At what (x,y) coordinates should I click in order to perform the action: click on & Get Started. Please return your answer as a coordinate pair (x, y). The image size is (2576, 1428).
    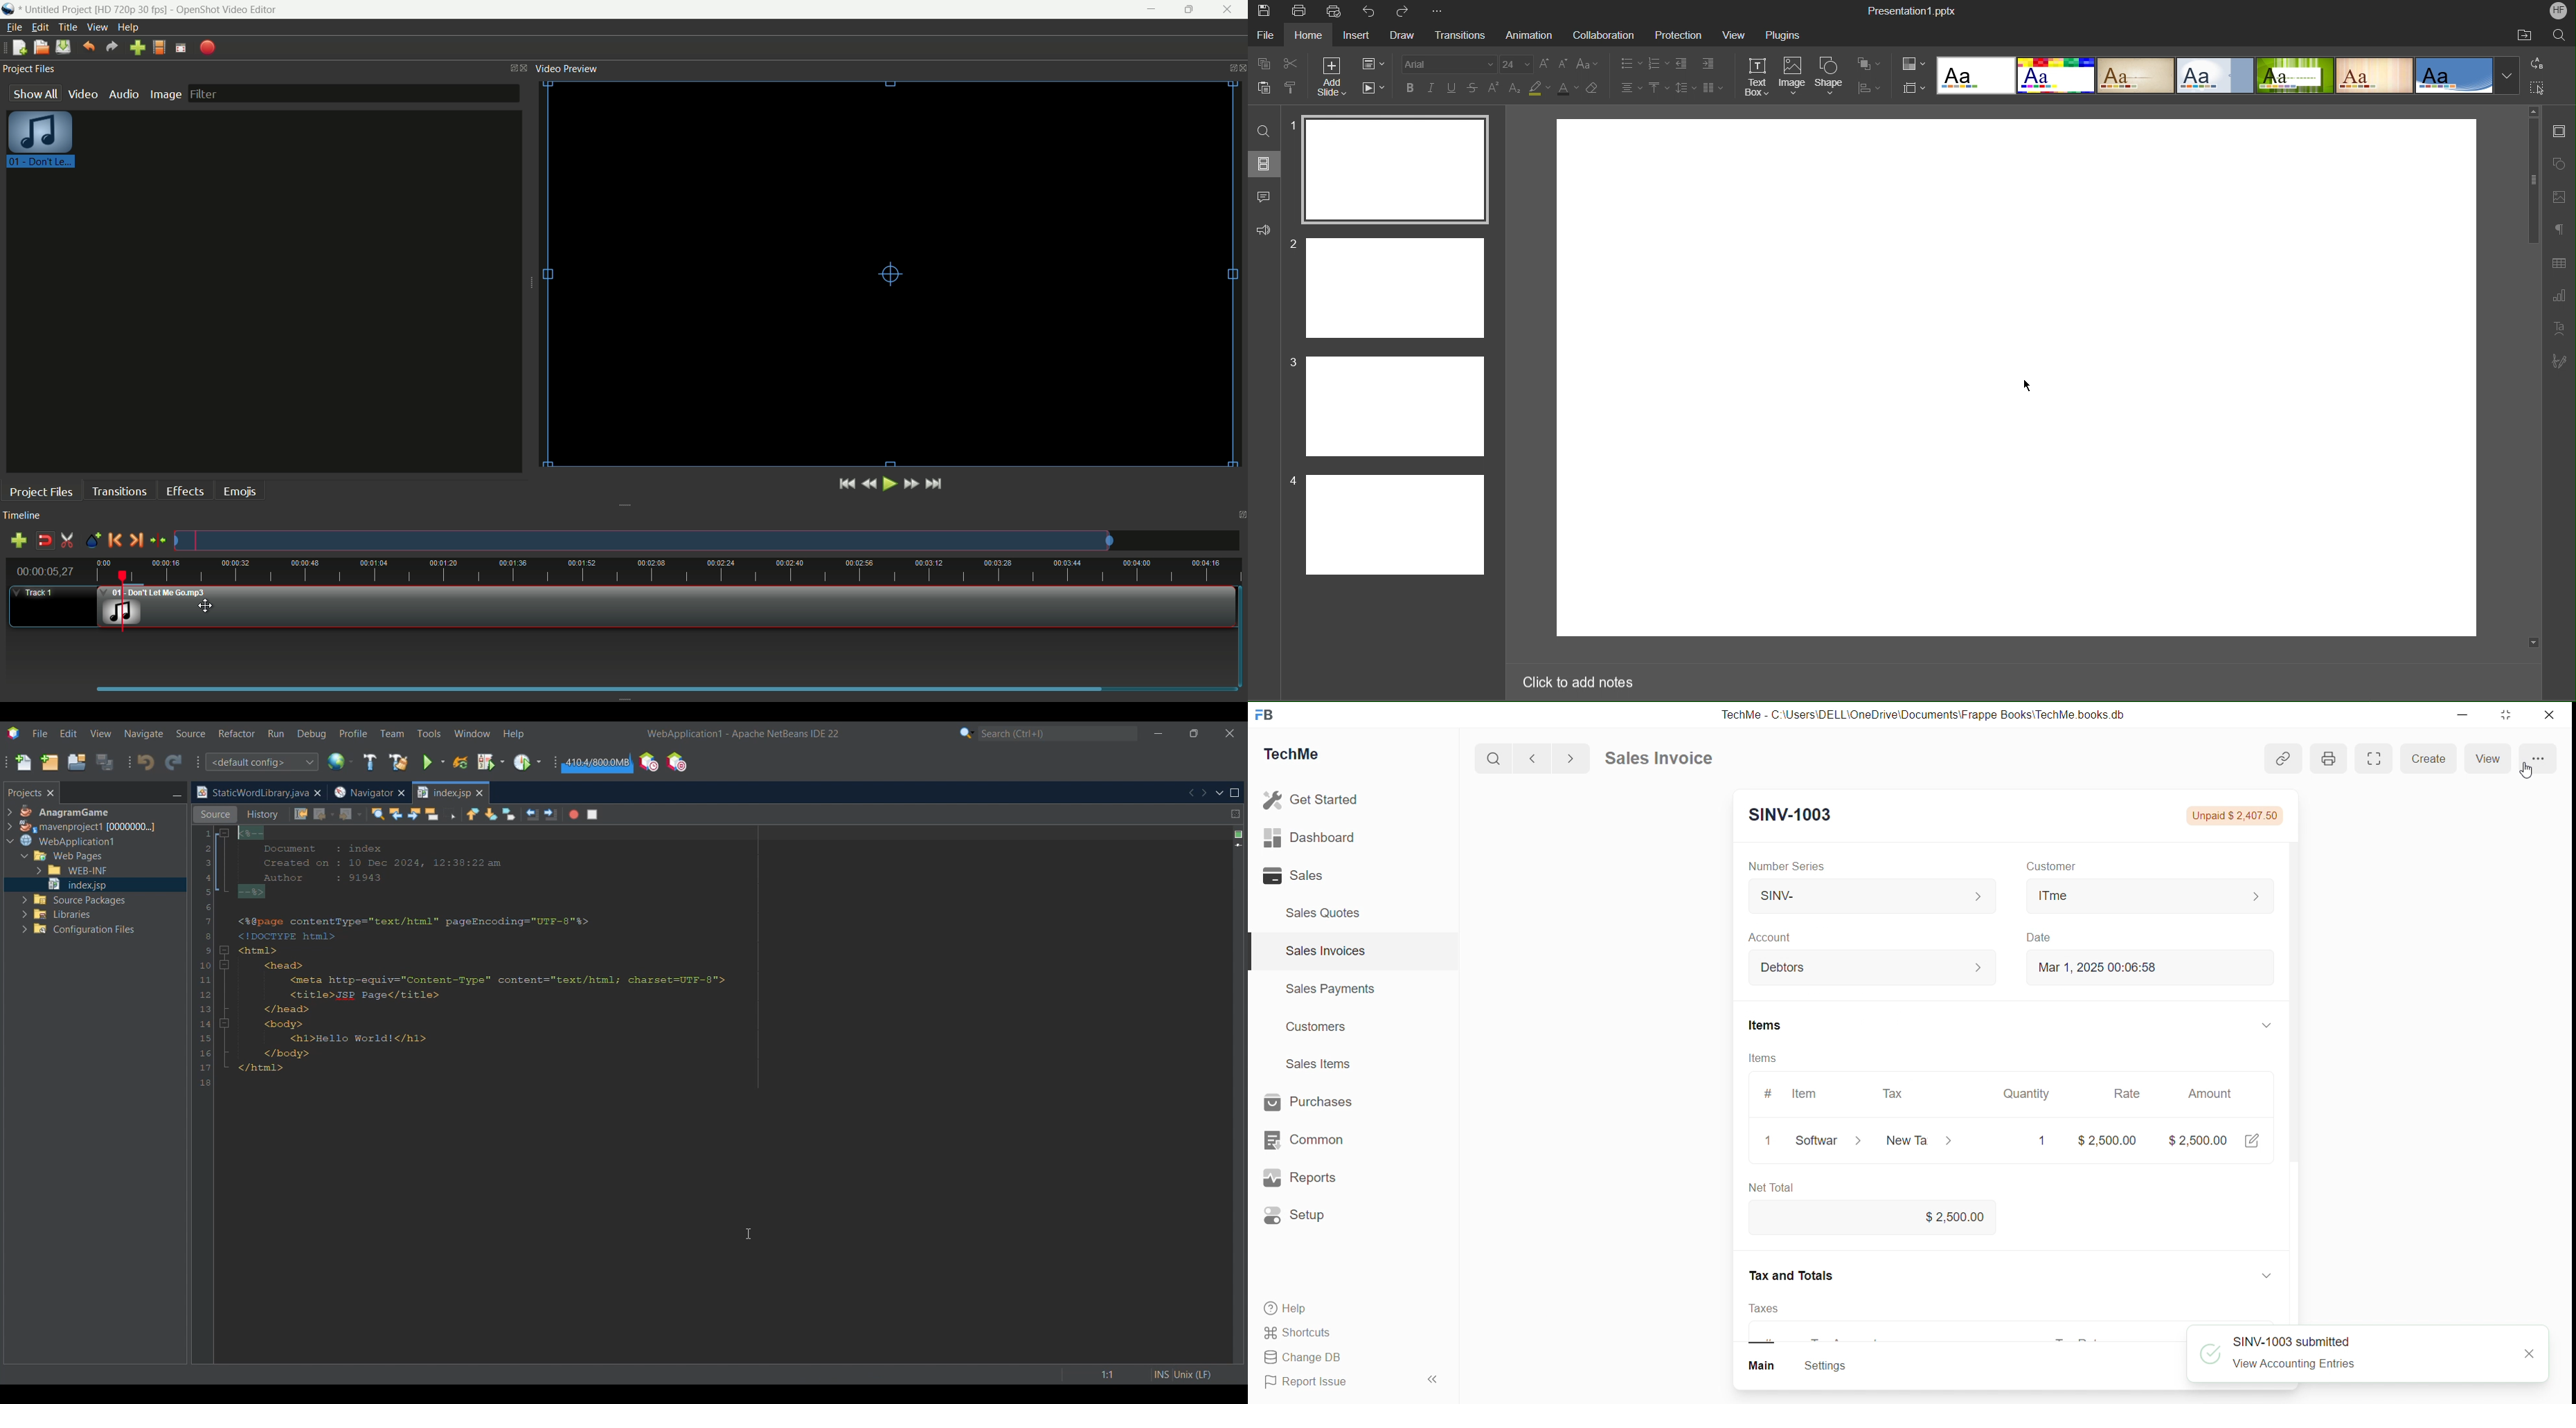
    Looking at the image, I should click on (1313, 799).